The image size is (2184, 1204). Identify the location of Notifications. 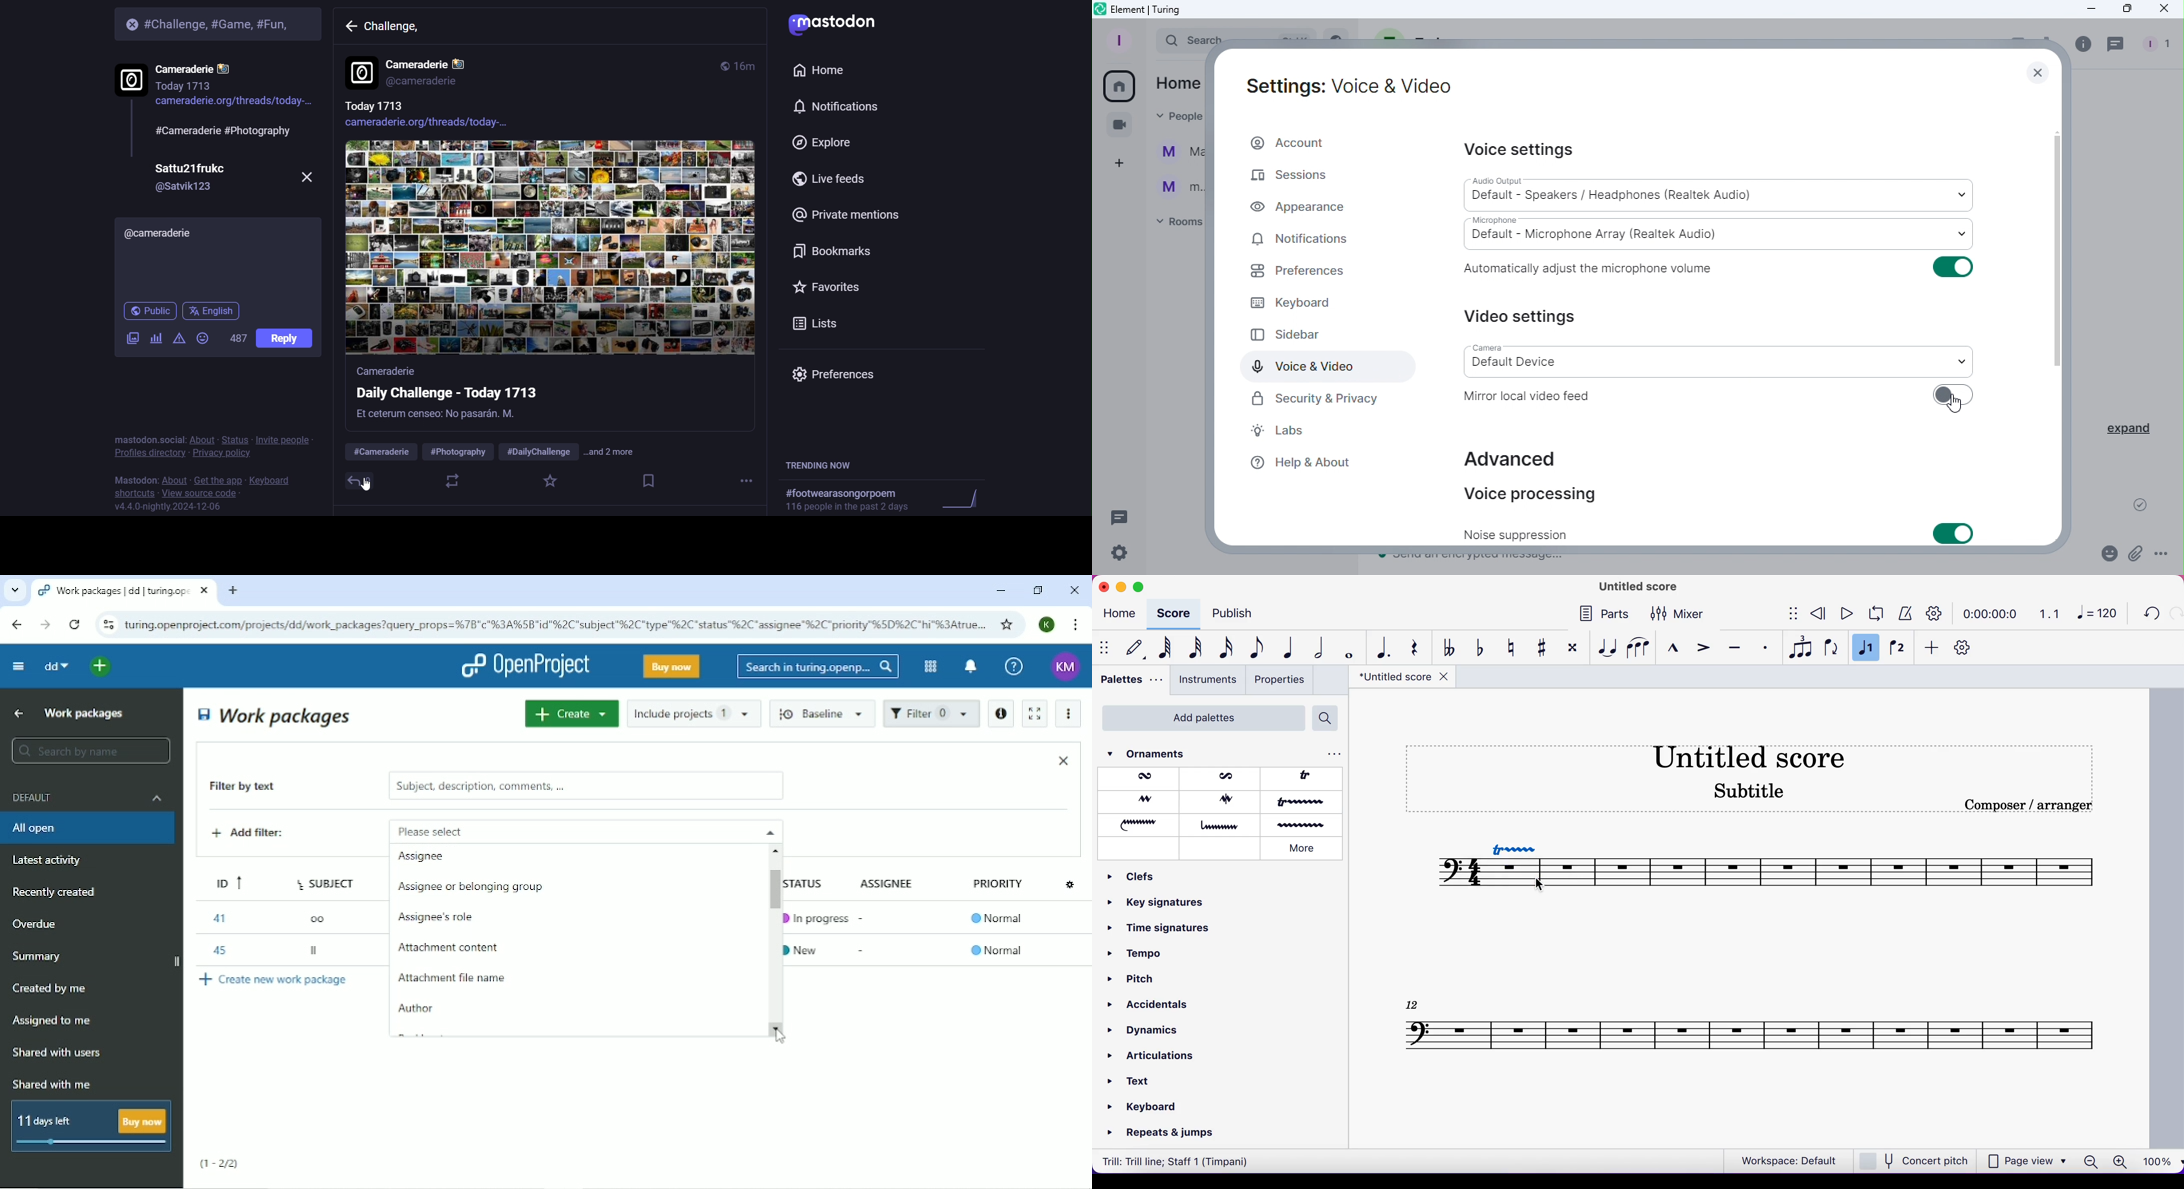
(1302, 241).